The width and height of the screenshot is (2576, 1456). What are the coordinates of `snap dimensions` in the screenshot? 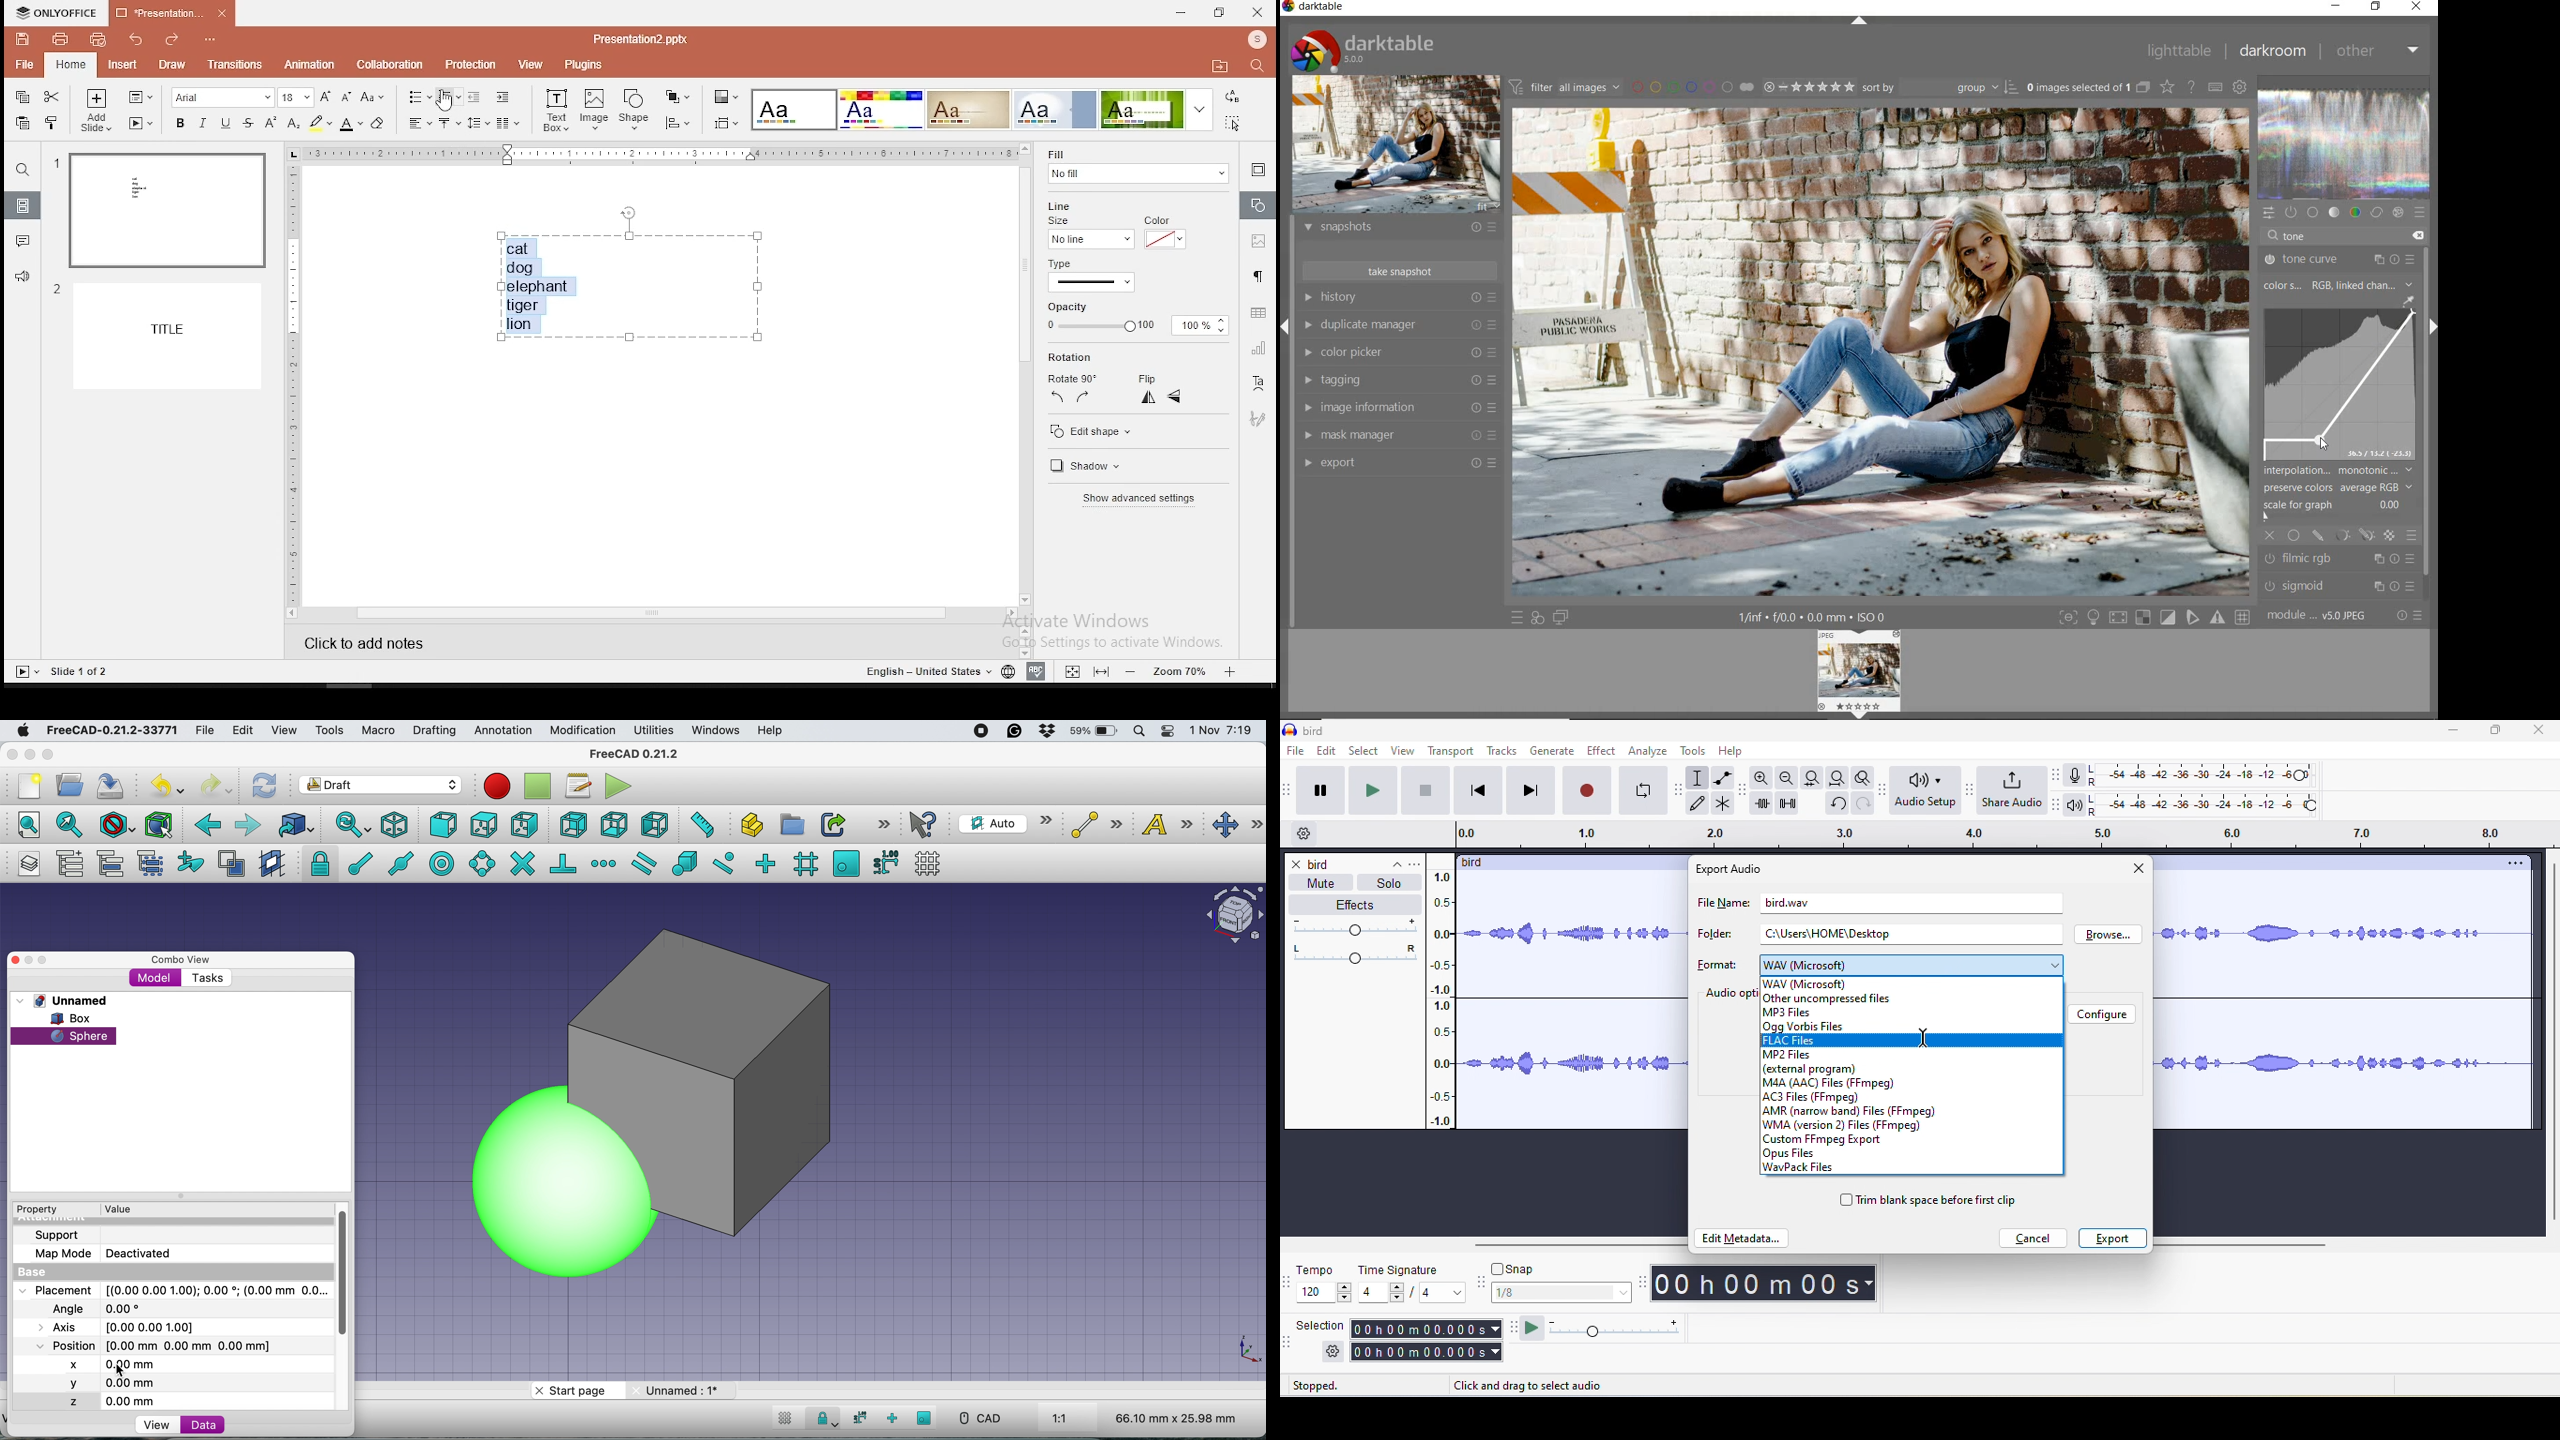 It's located at (885, 861).